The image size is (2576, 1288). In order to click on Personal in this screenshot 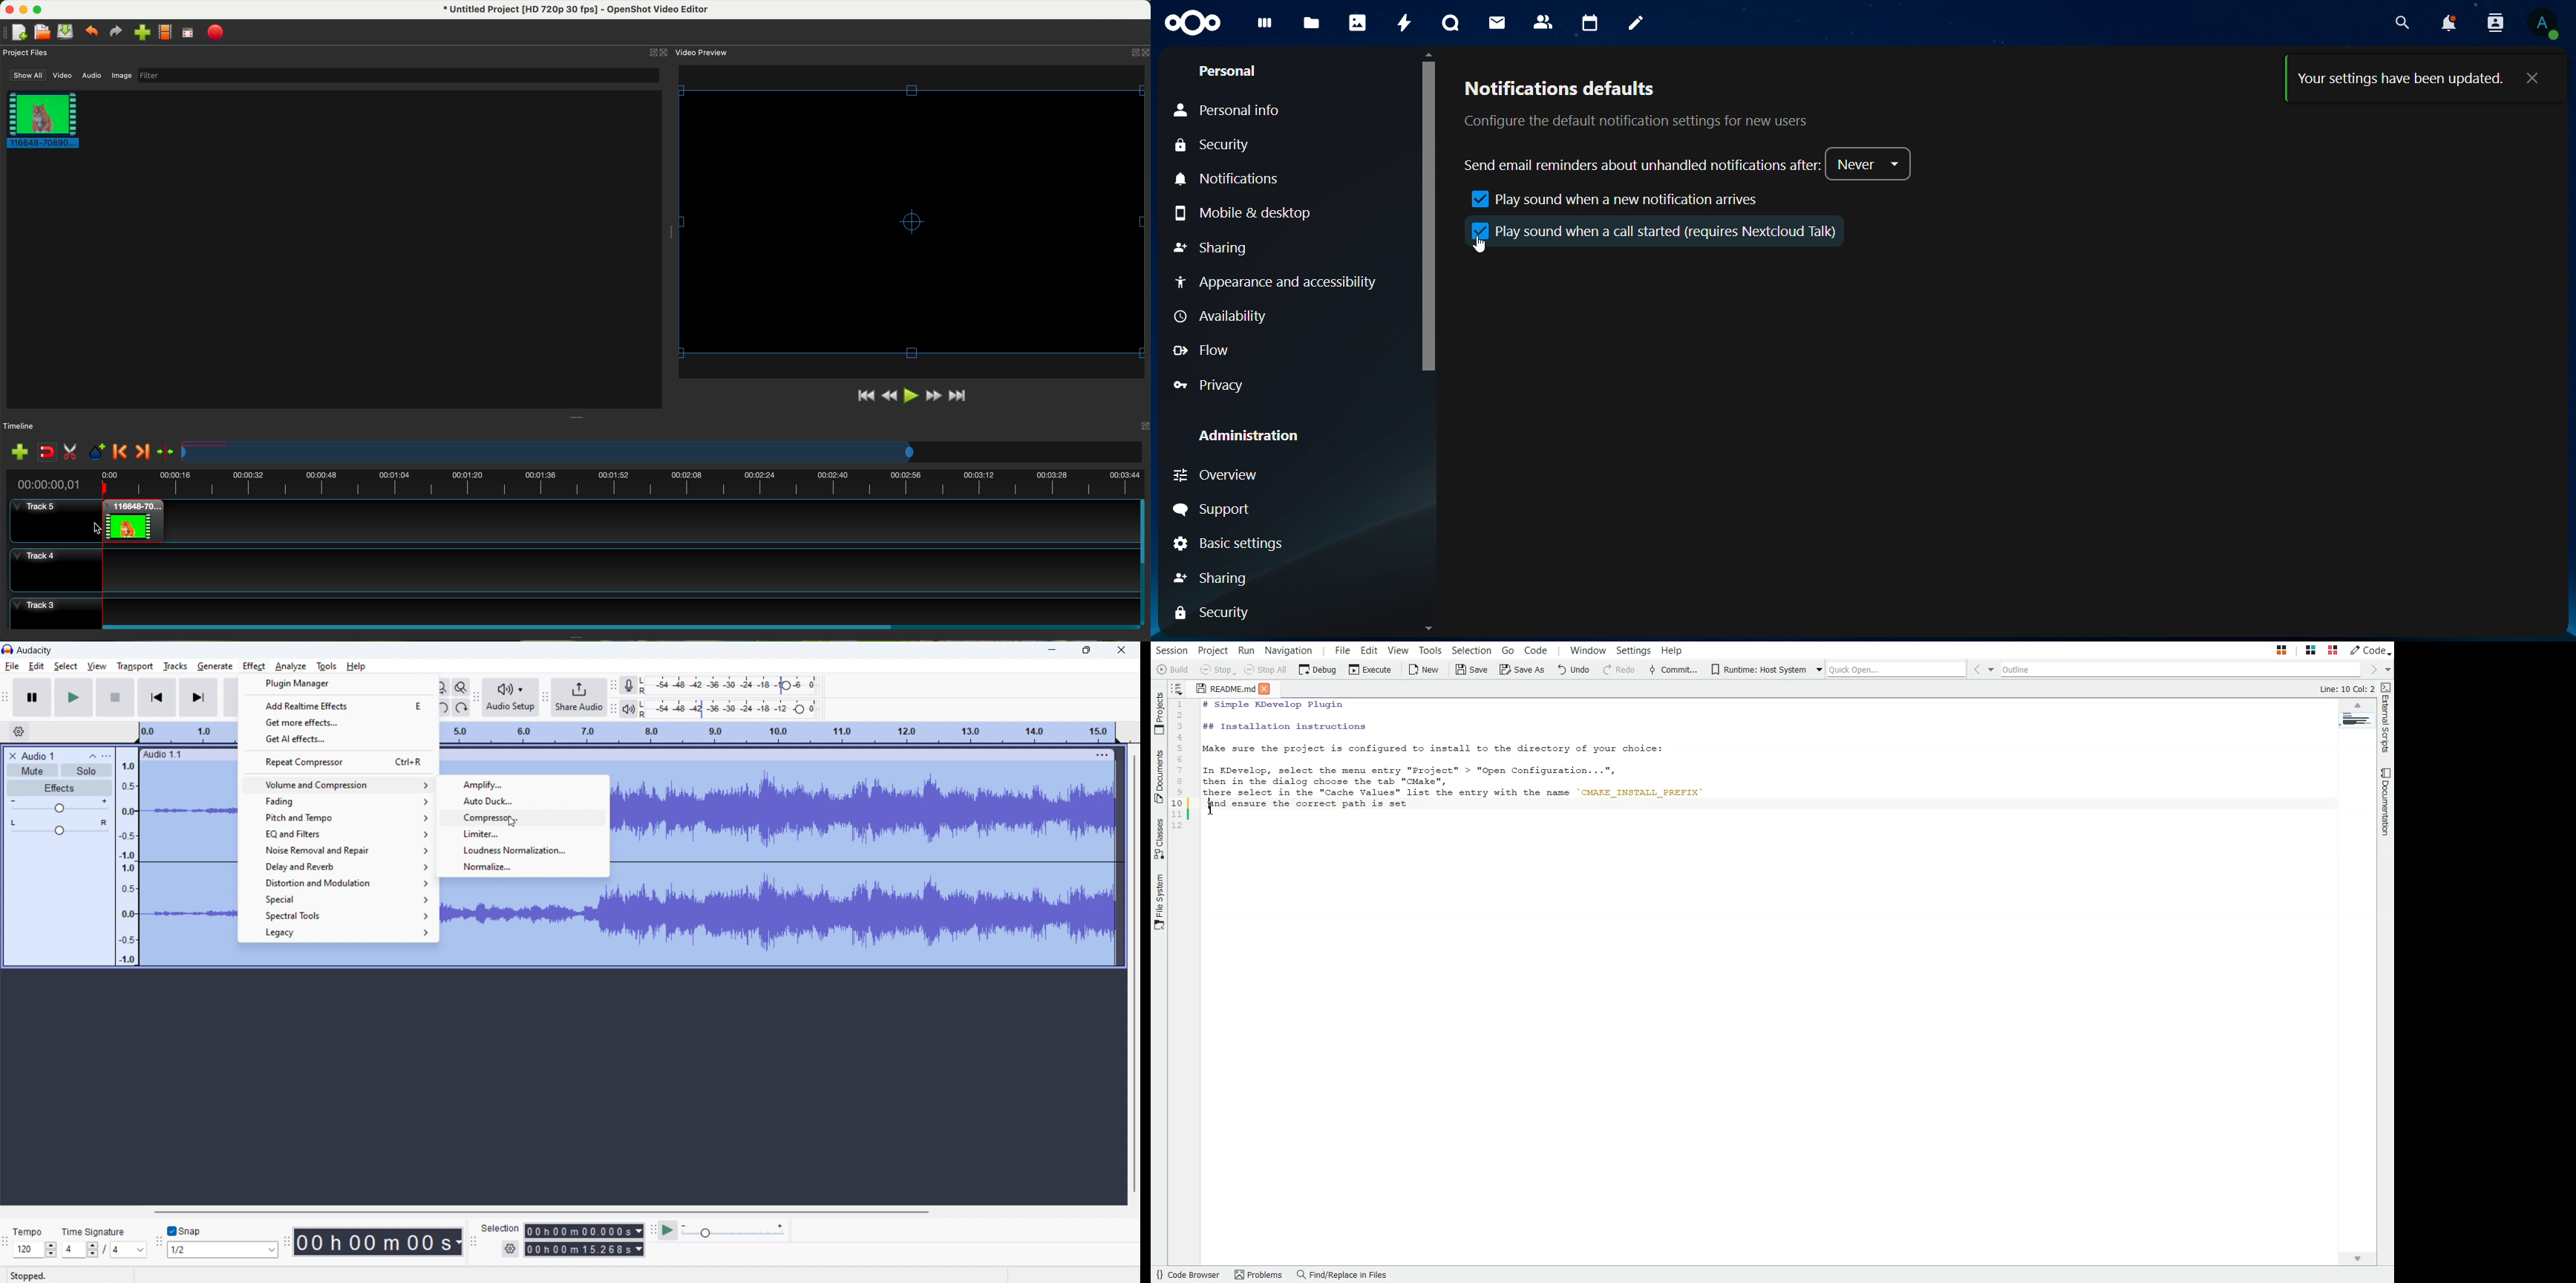, I will do `click(1226, 71)`.